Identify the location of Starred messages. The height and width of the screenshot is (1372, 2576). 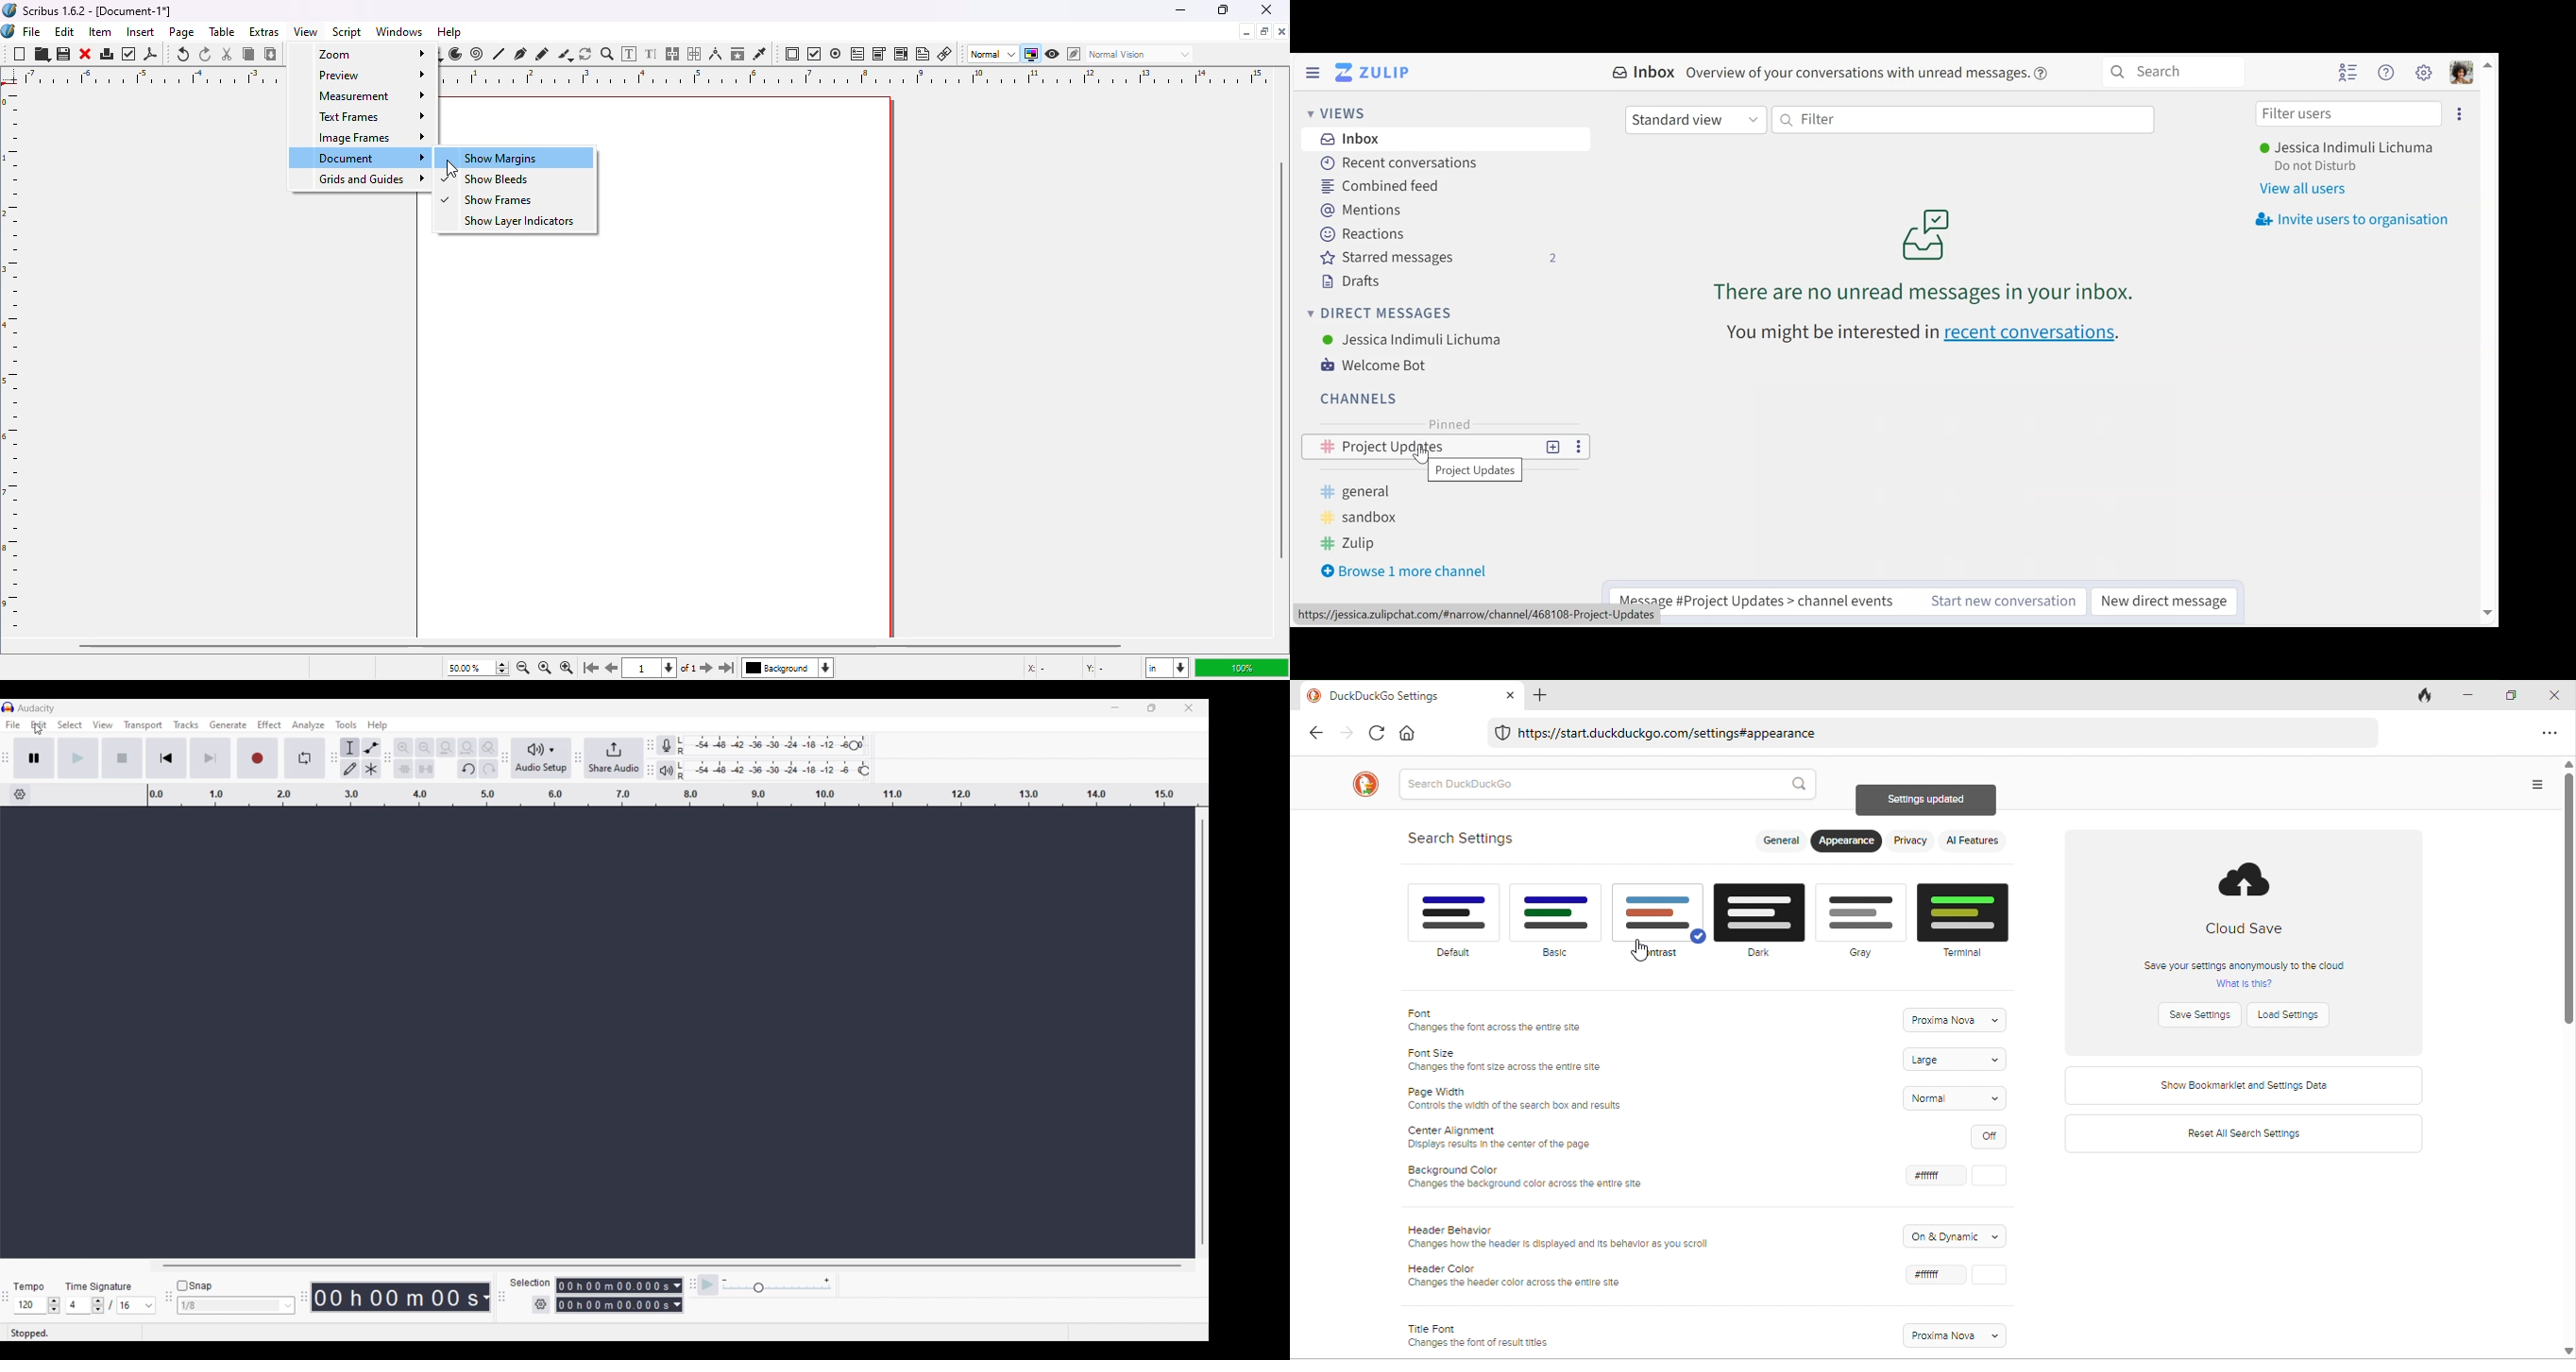
(1436, 258).